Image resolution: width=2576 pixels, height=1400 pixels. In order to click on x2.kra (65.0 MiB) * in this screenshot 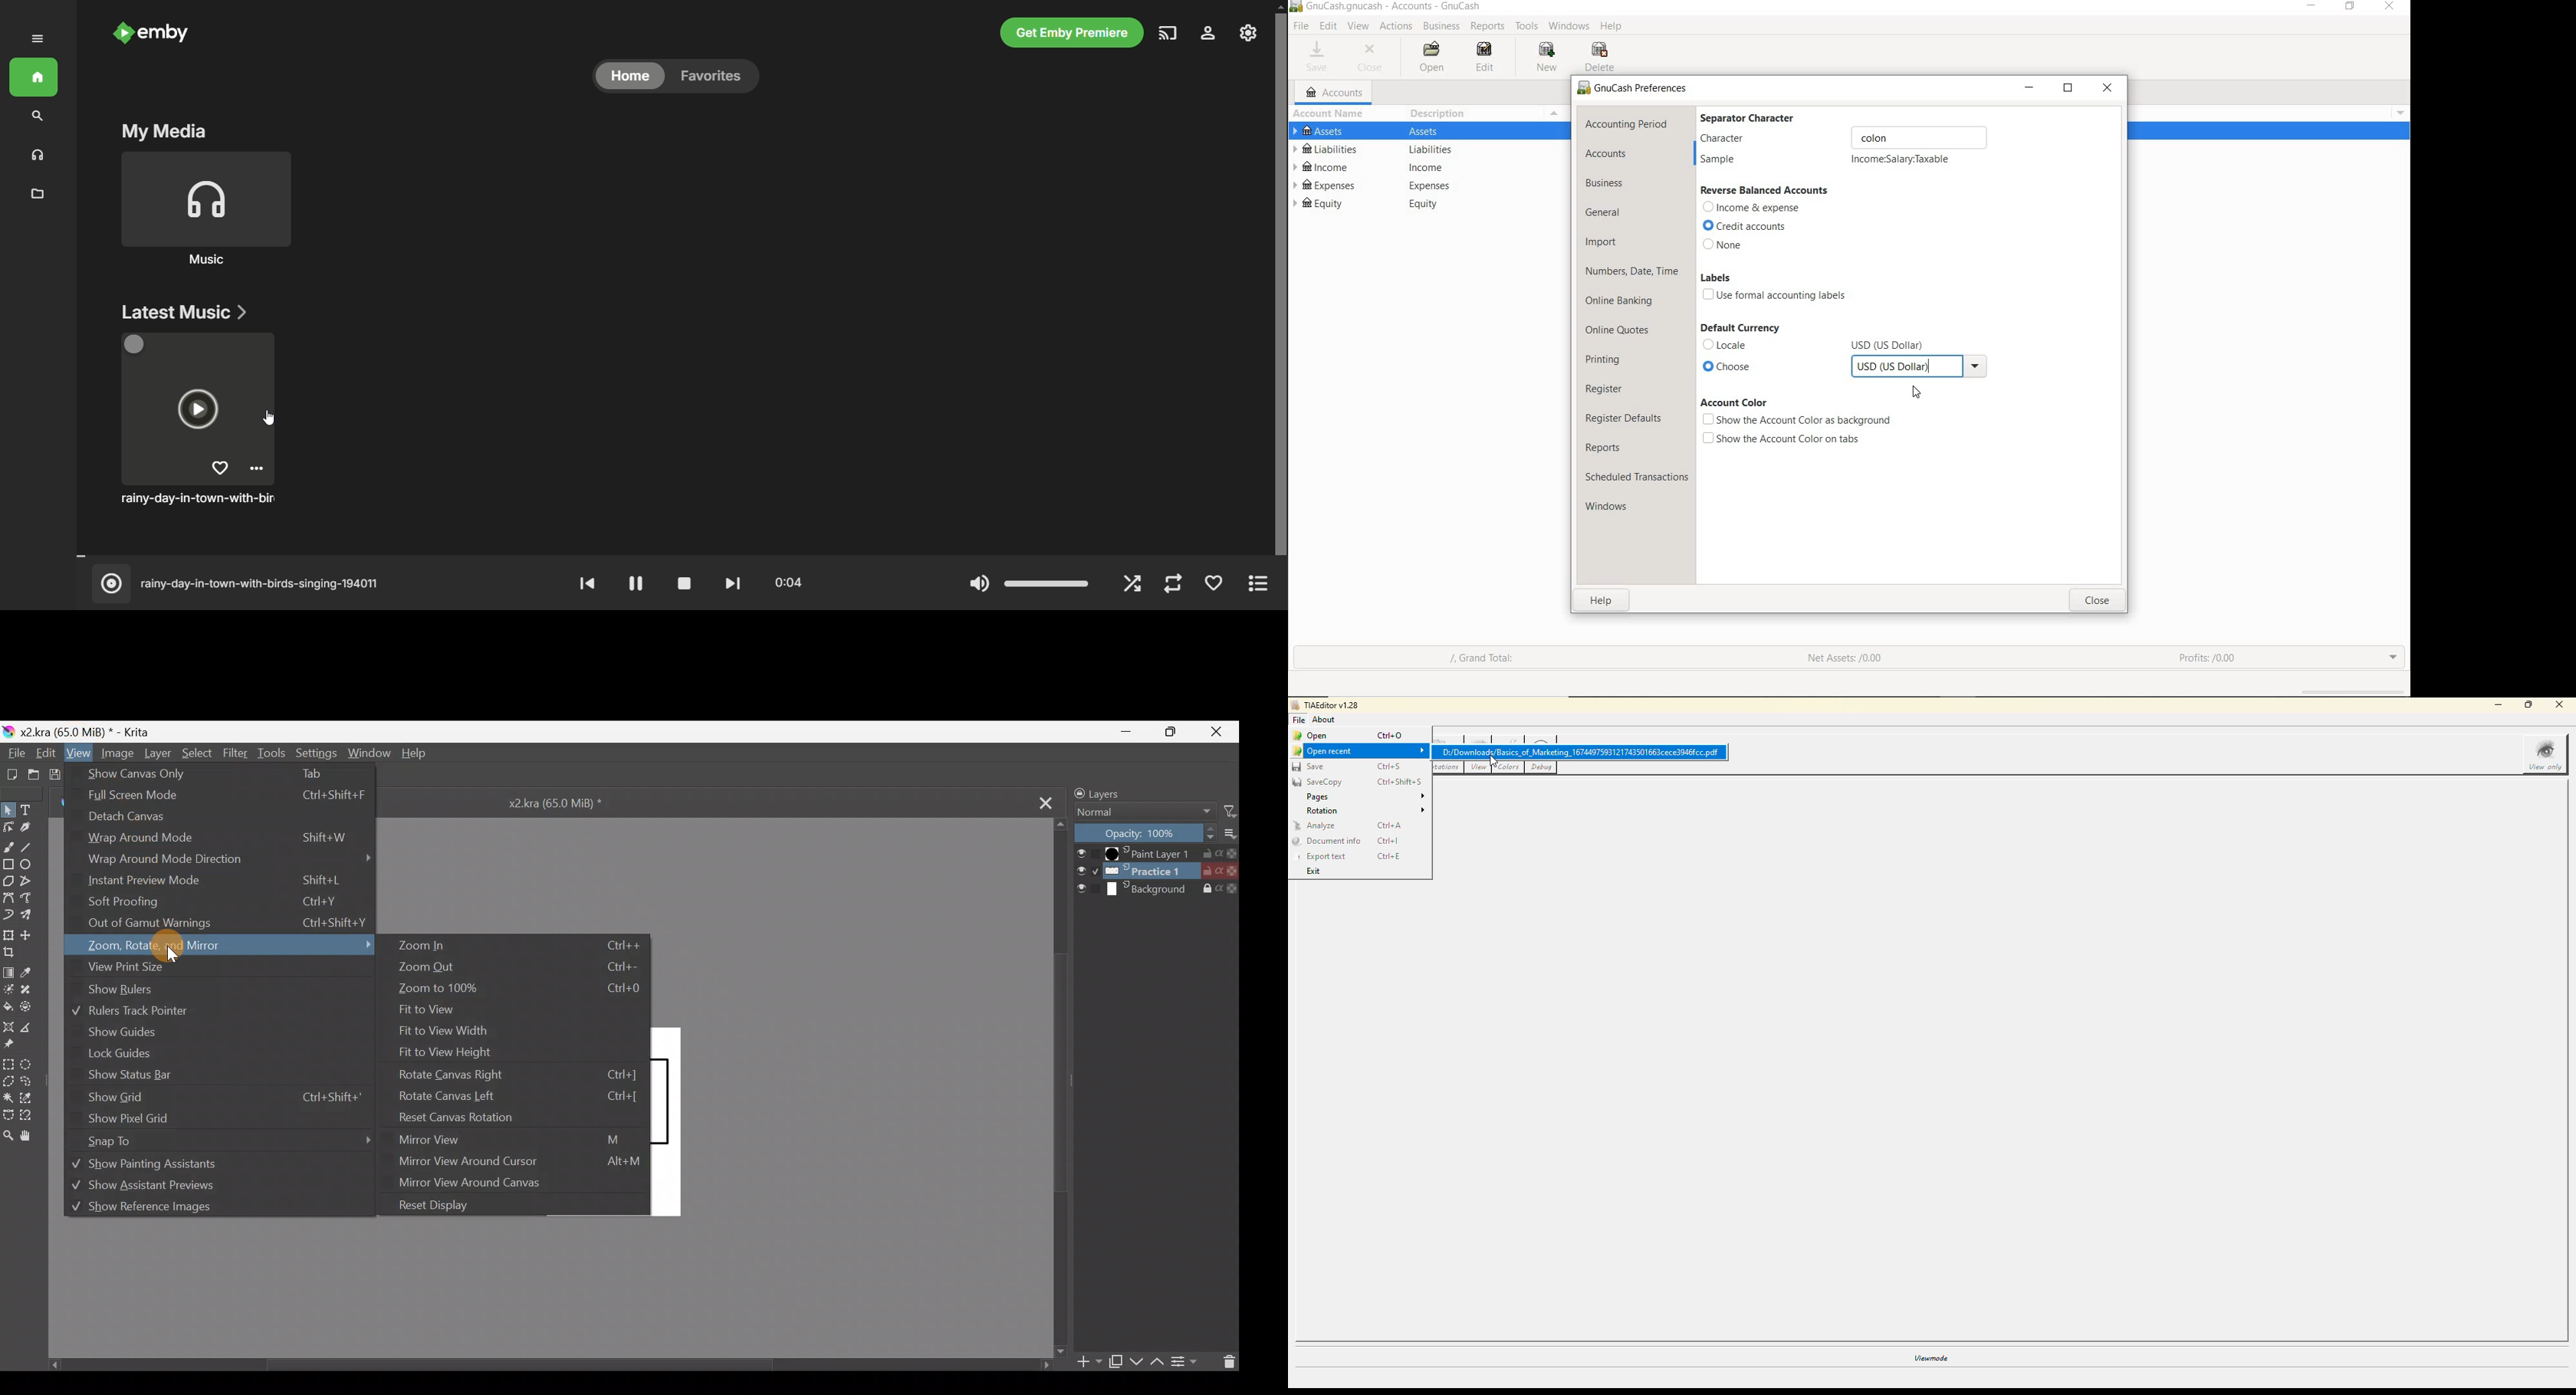, I will do `click(563, 807)`.